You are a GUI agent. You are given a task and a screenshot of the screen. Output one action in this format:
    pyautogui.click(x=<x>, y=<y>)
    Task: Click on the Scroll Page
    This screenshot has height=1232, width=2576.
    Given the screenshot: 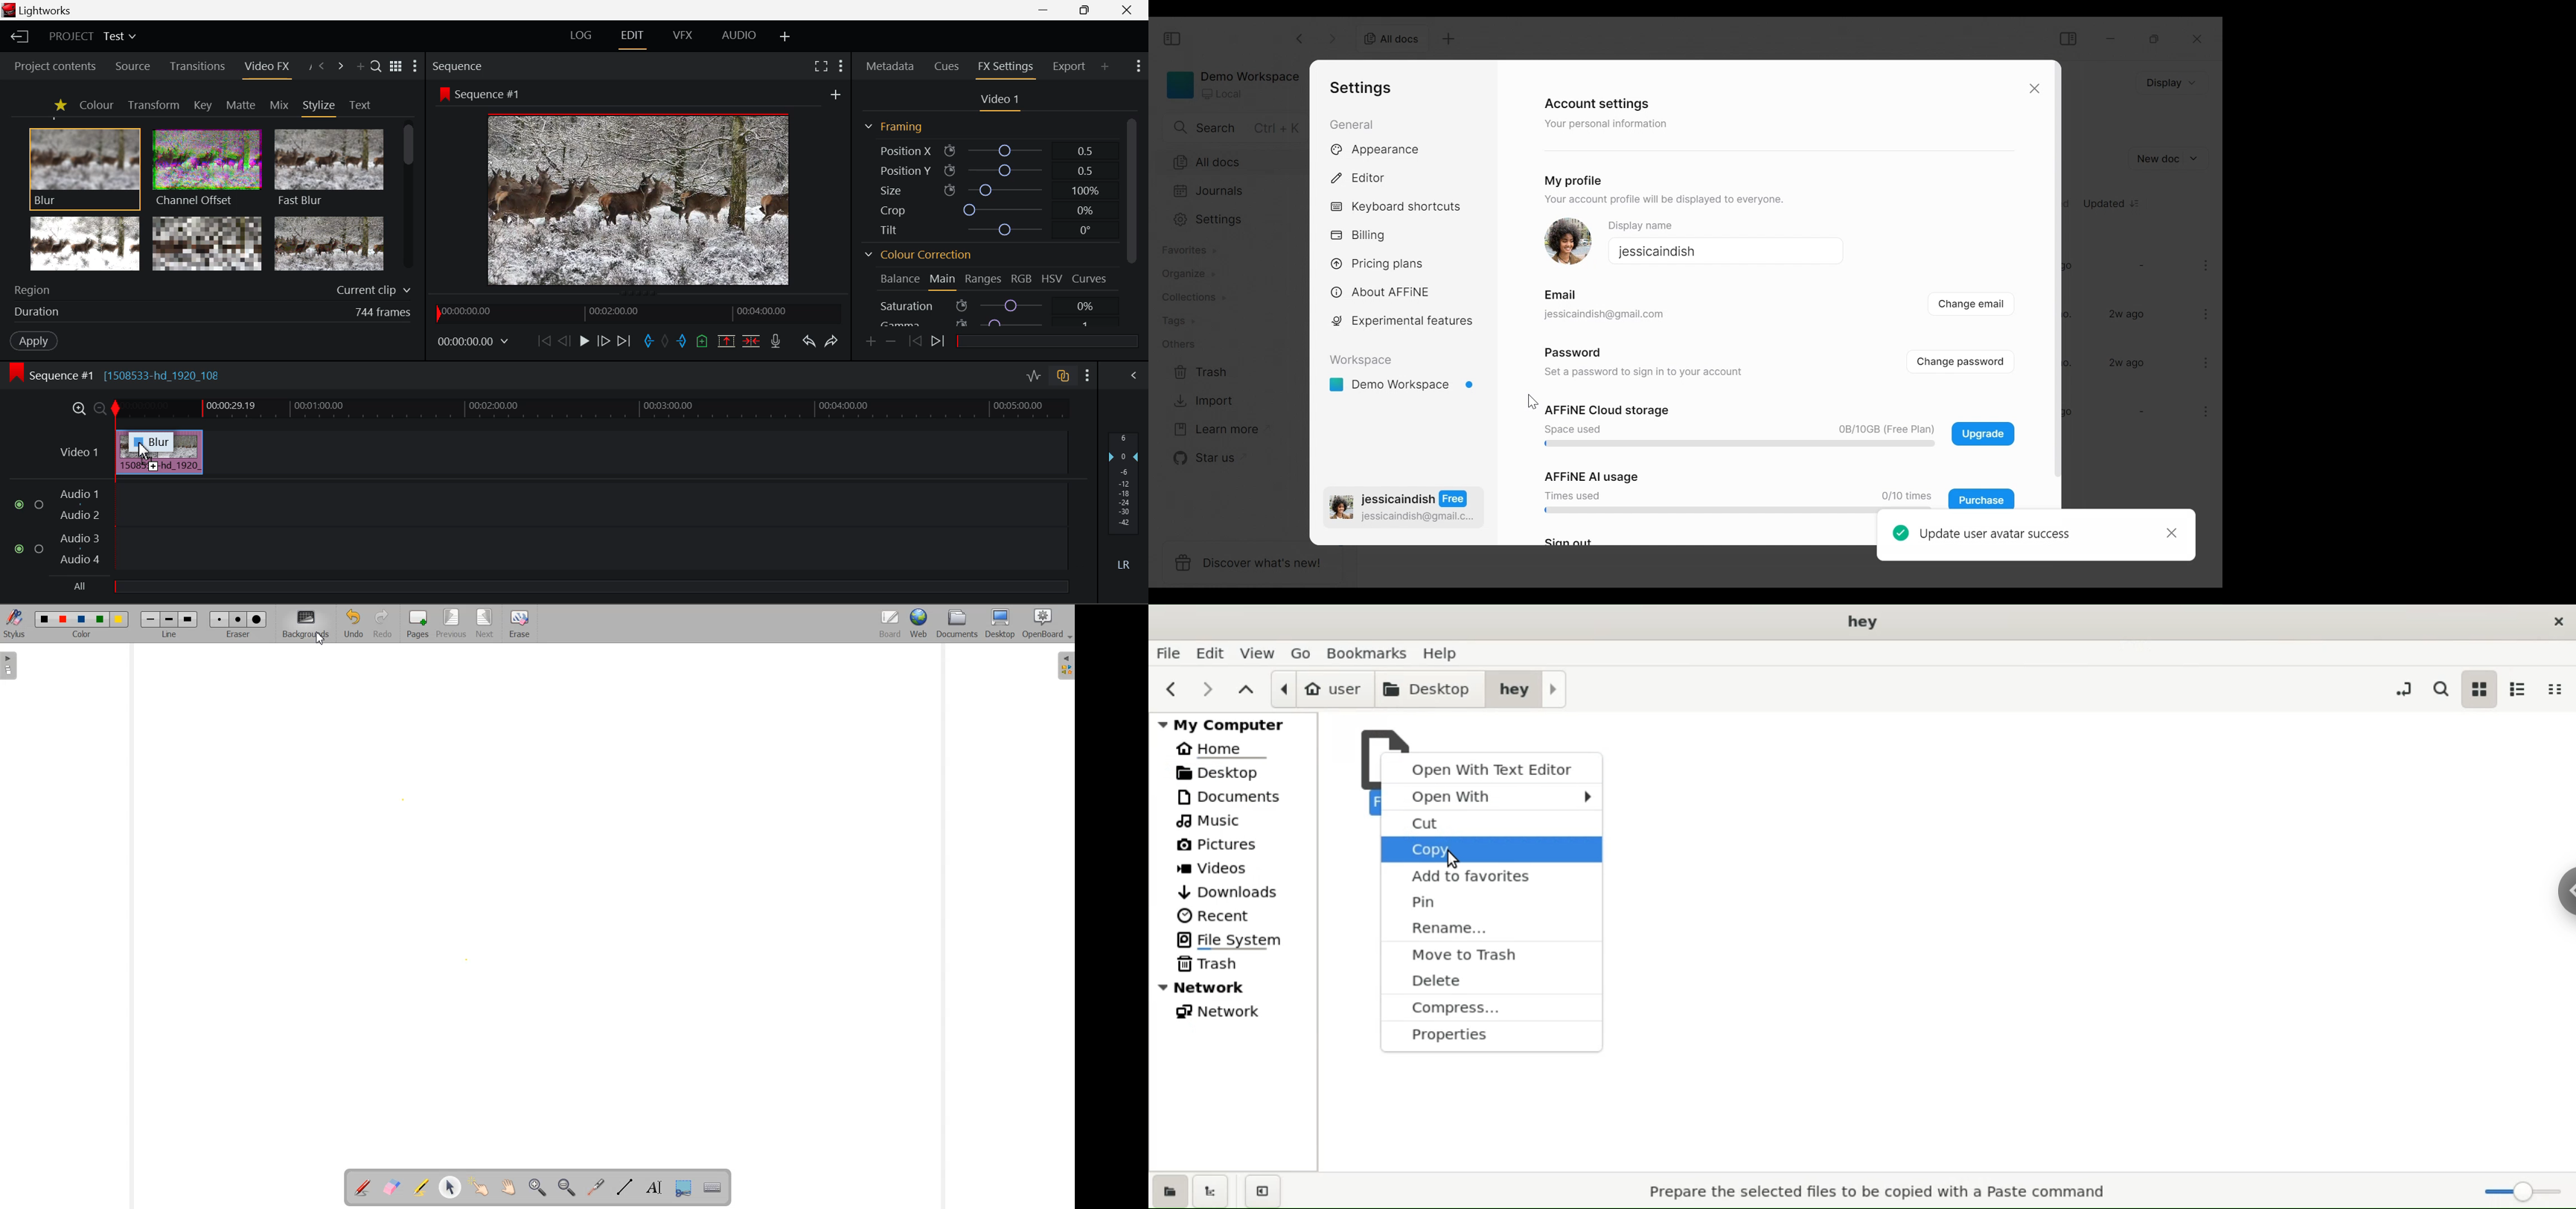 What is the action you would take?
    pyautogui.click(x=508, y=1188)
    